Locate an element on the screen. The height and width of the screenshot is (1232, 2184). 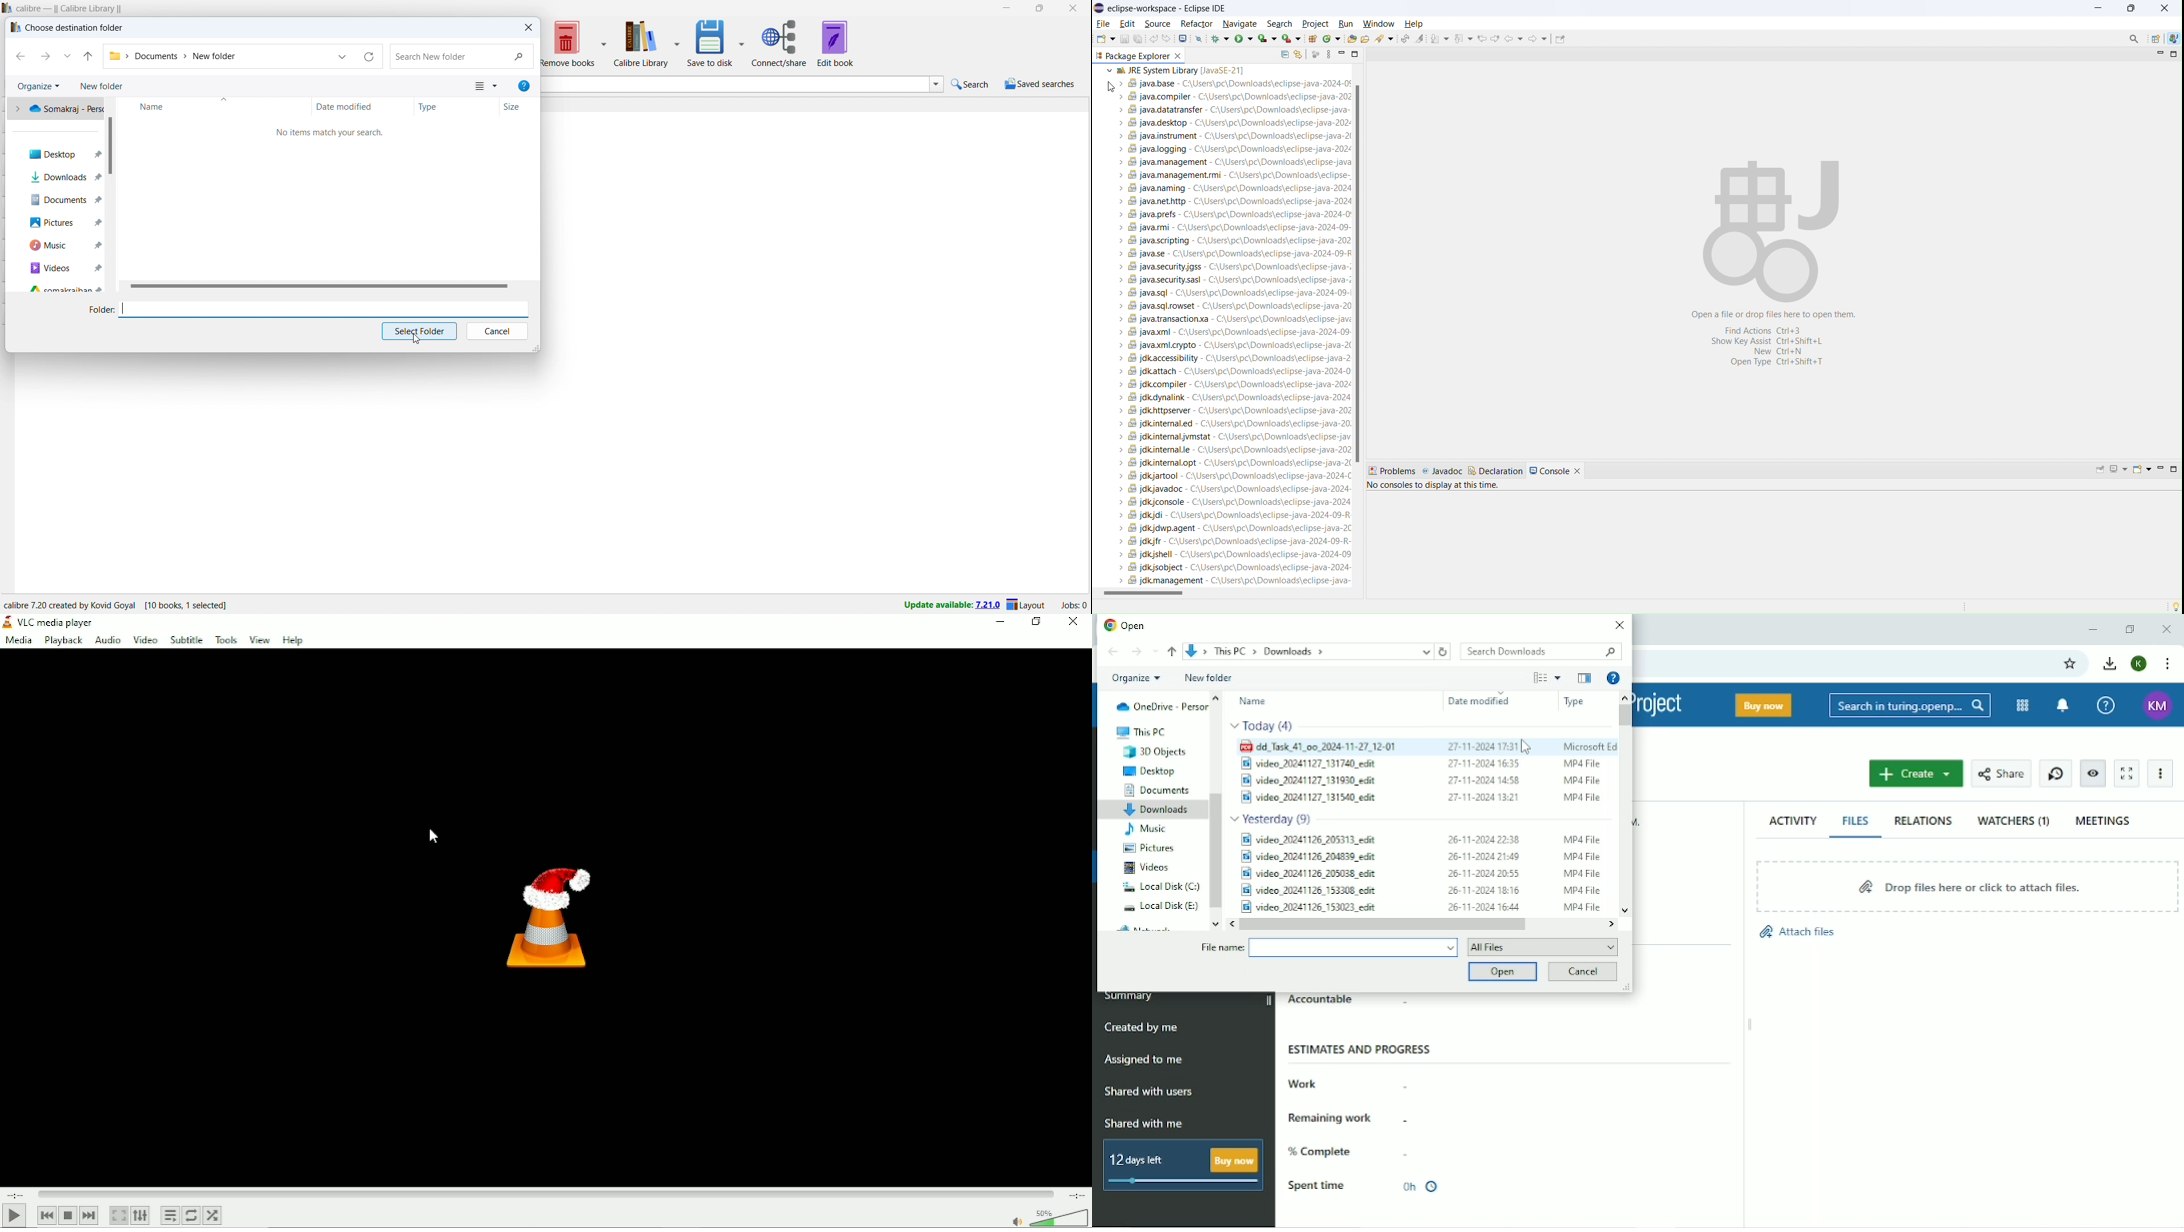
Minimize is located at coordinates (2093, 629).